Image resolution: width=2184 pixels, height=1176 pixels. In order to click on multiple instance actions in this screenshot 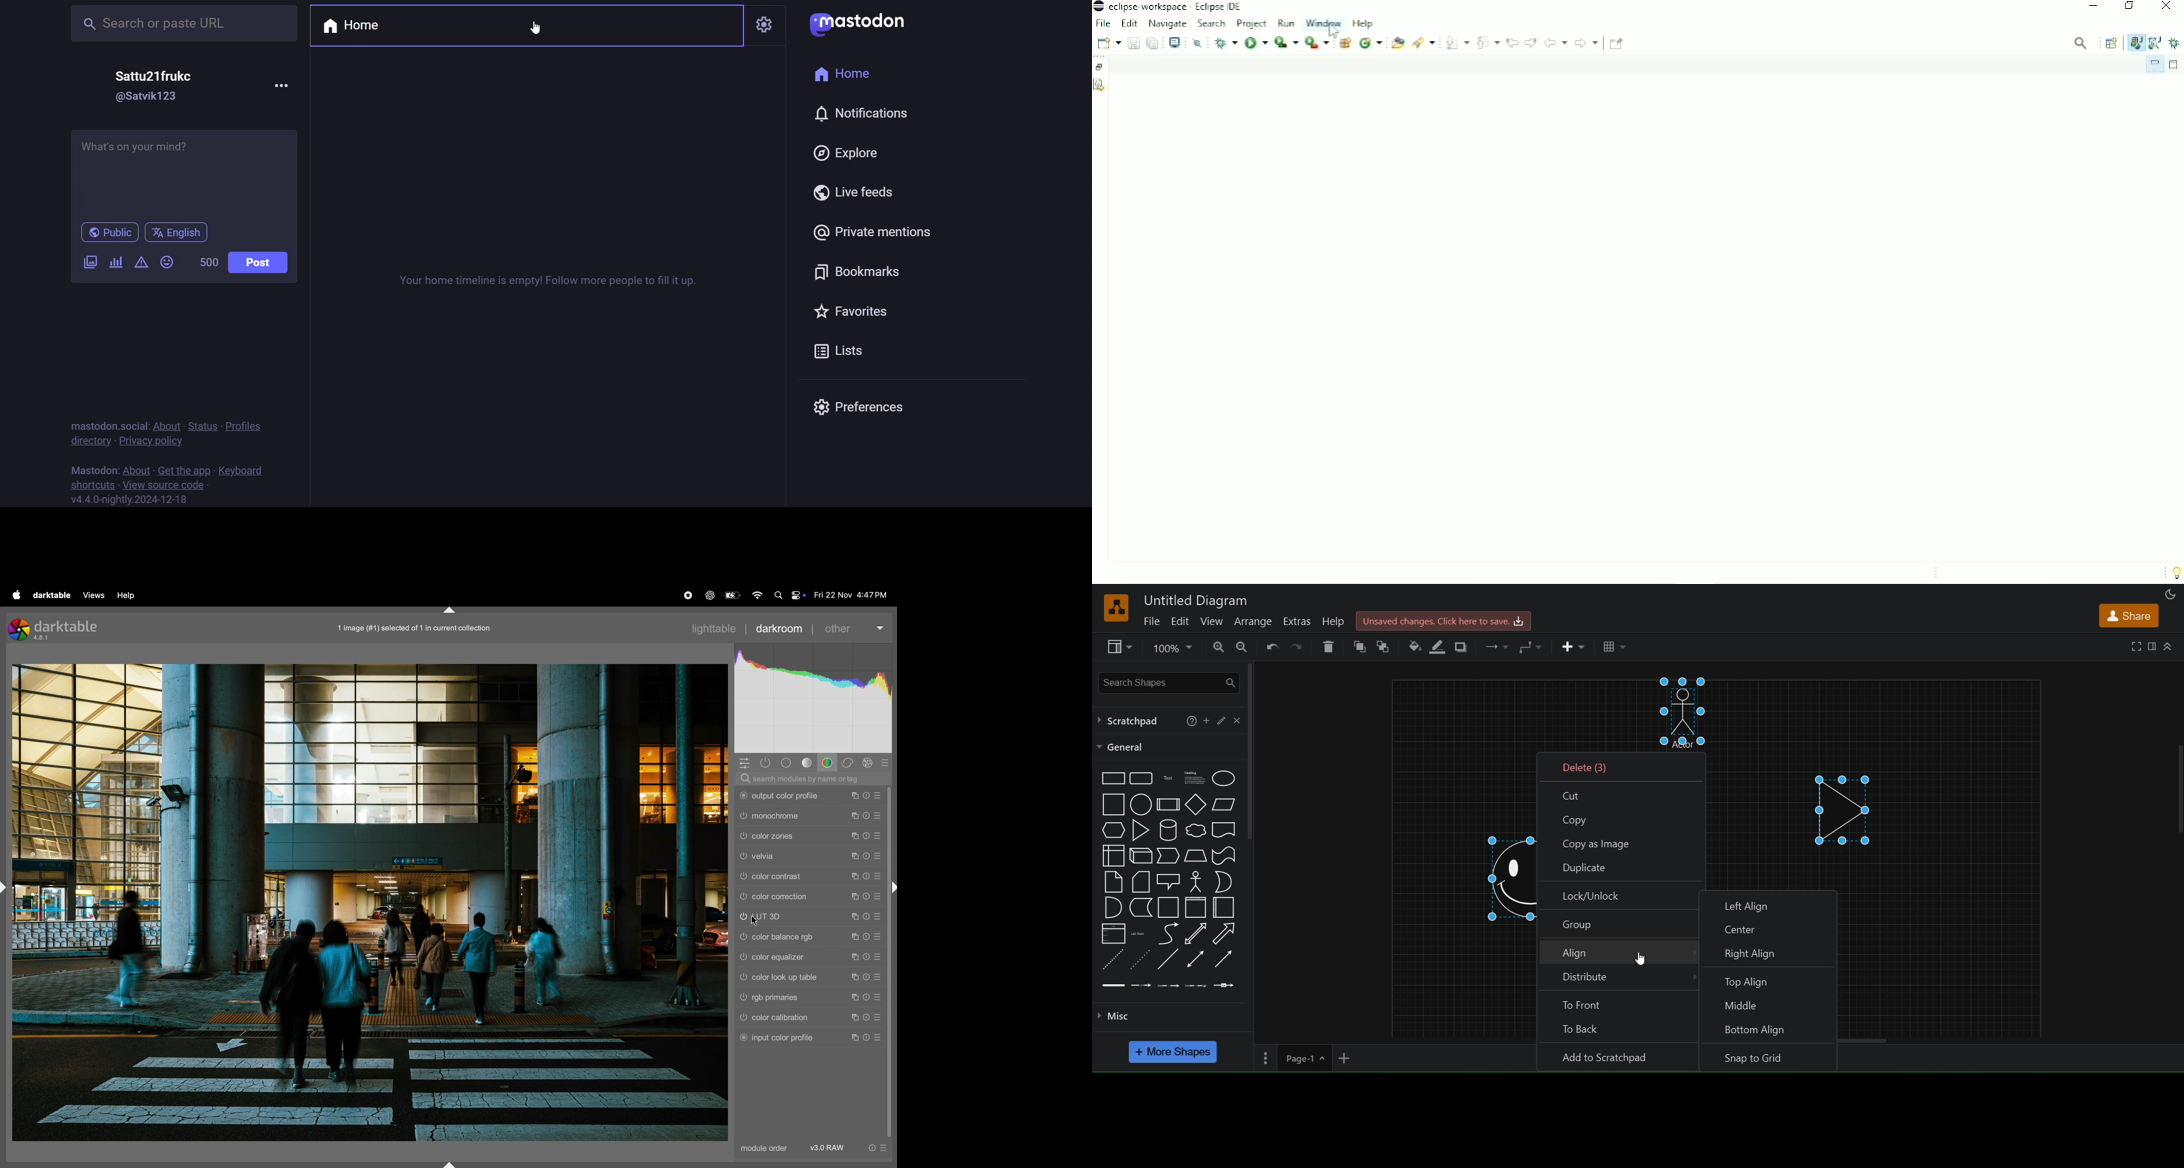, I will do `click(854, 1038)`.